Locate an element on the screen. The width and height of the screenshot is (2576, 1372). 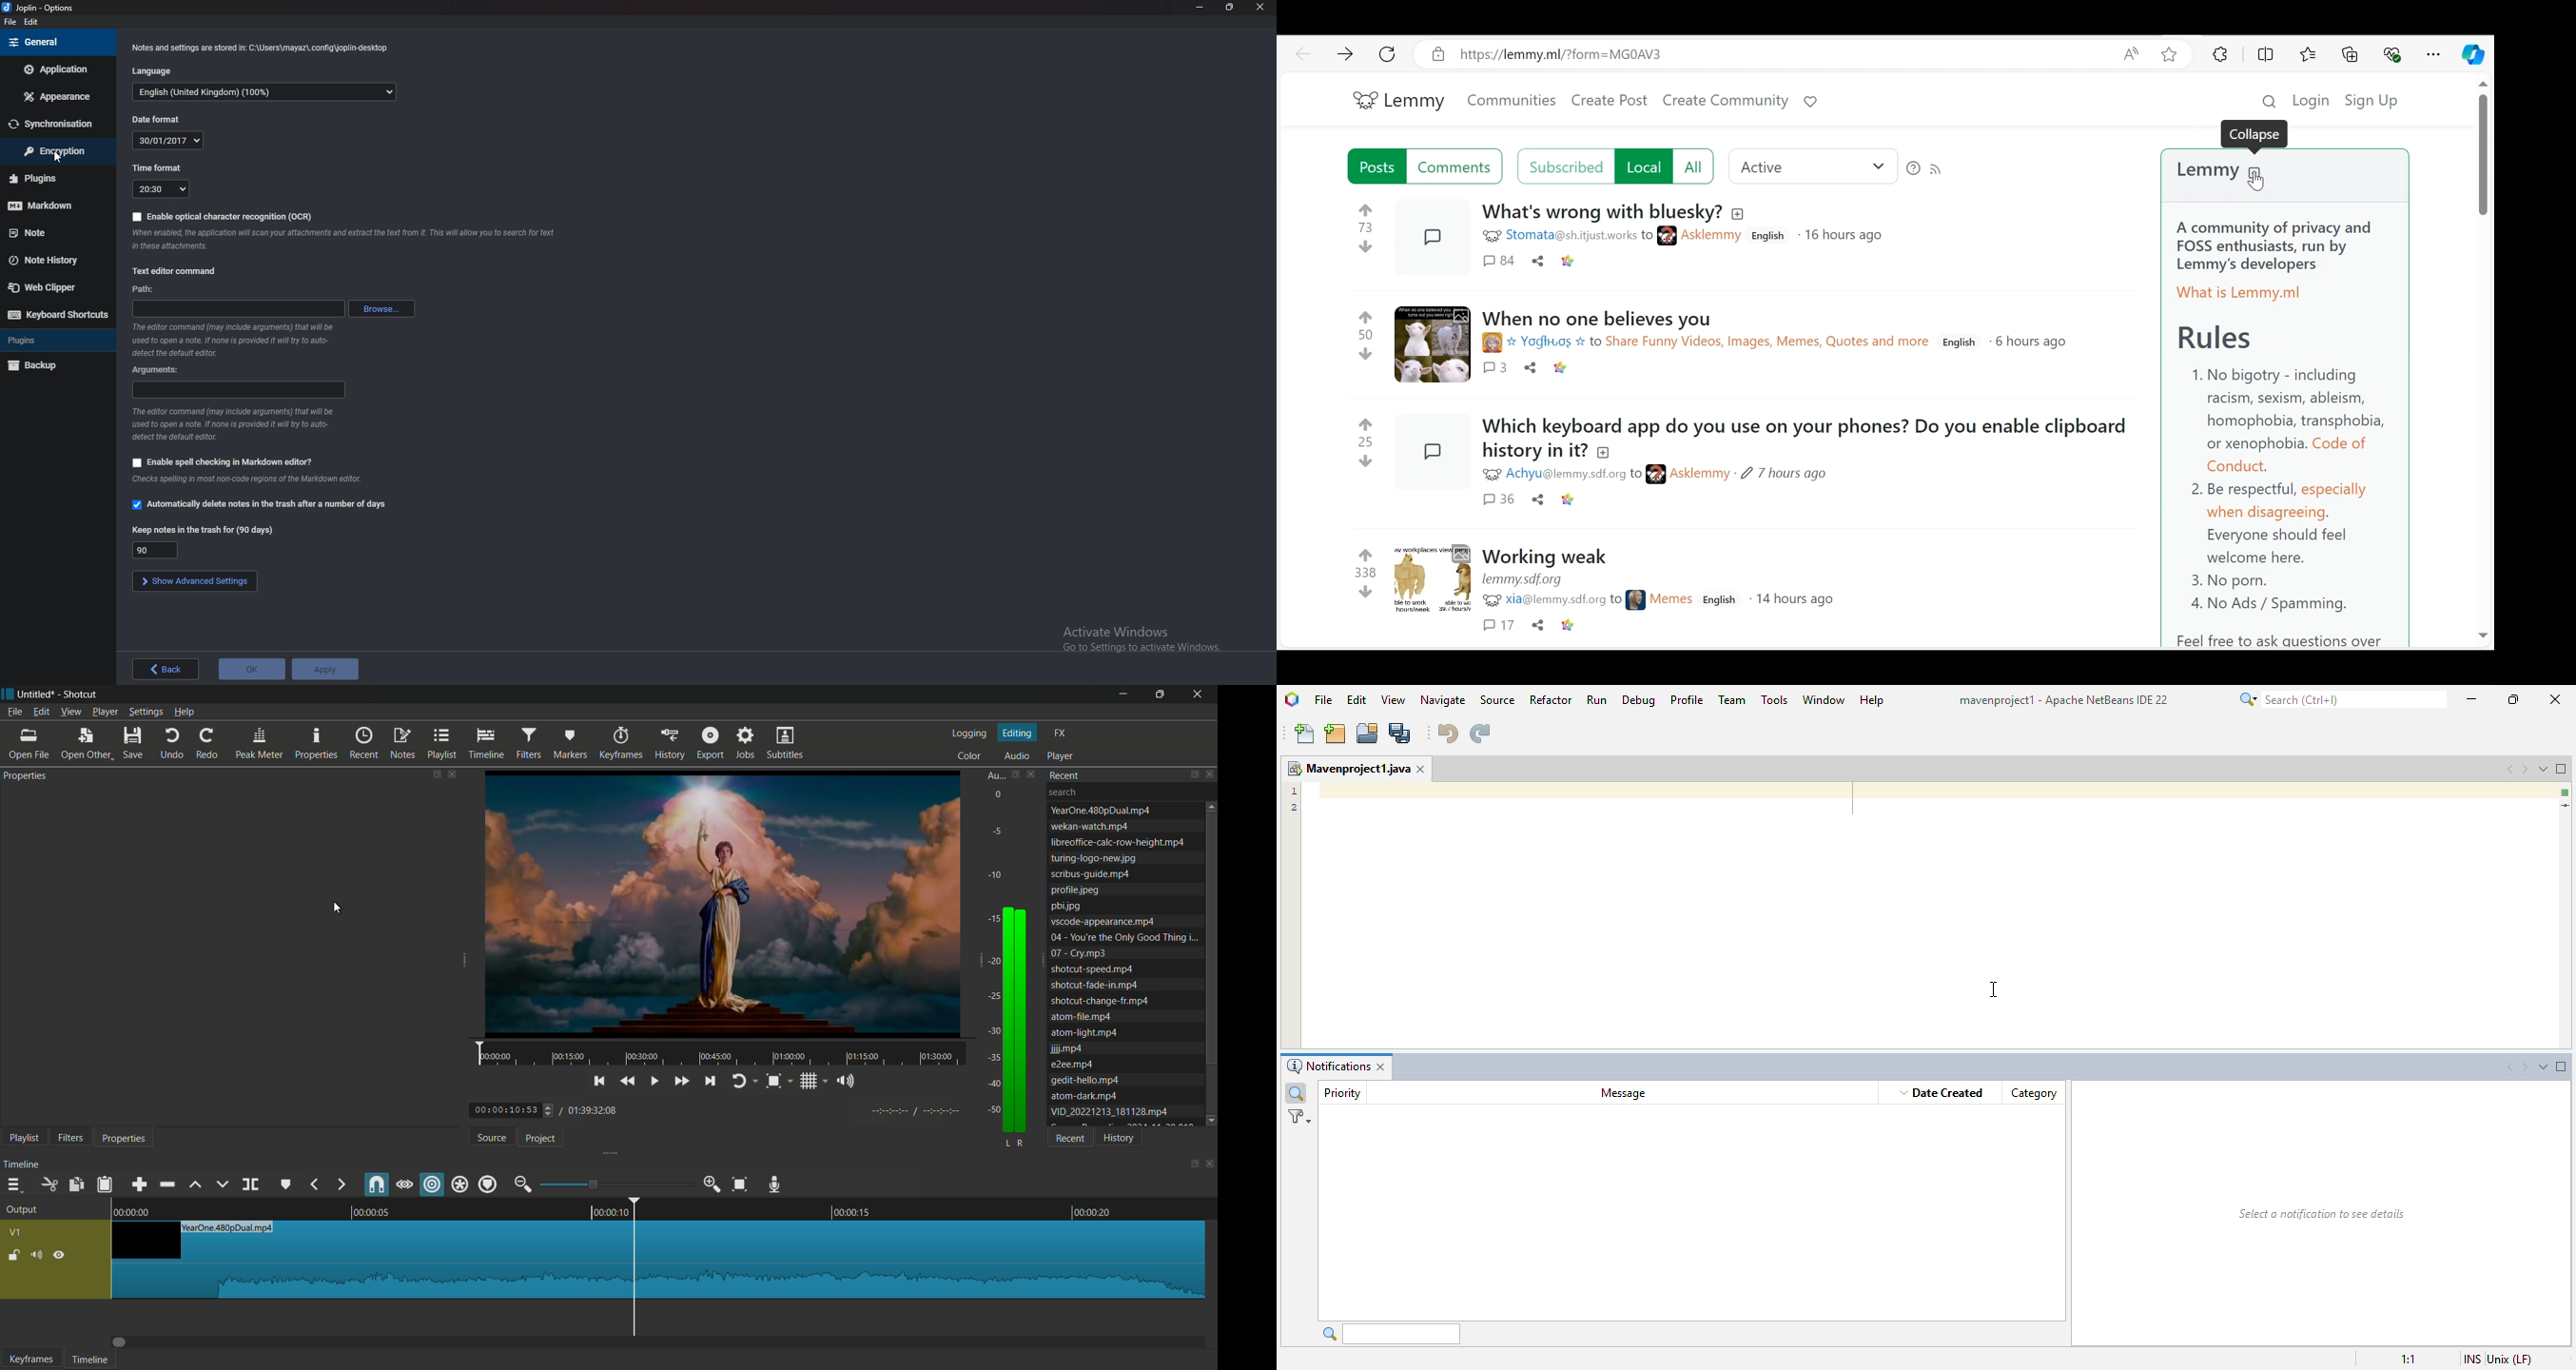
language is located at coordinates (153, 72).